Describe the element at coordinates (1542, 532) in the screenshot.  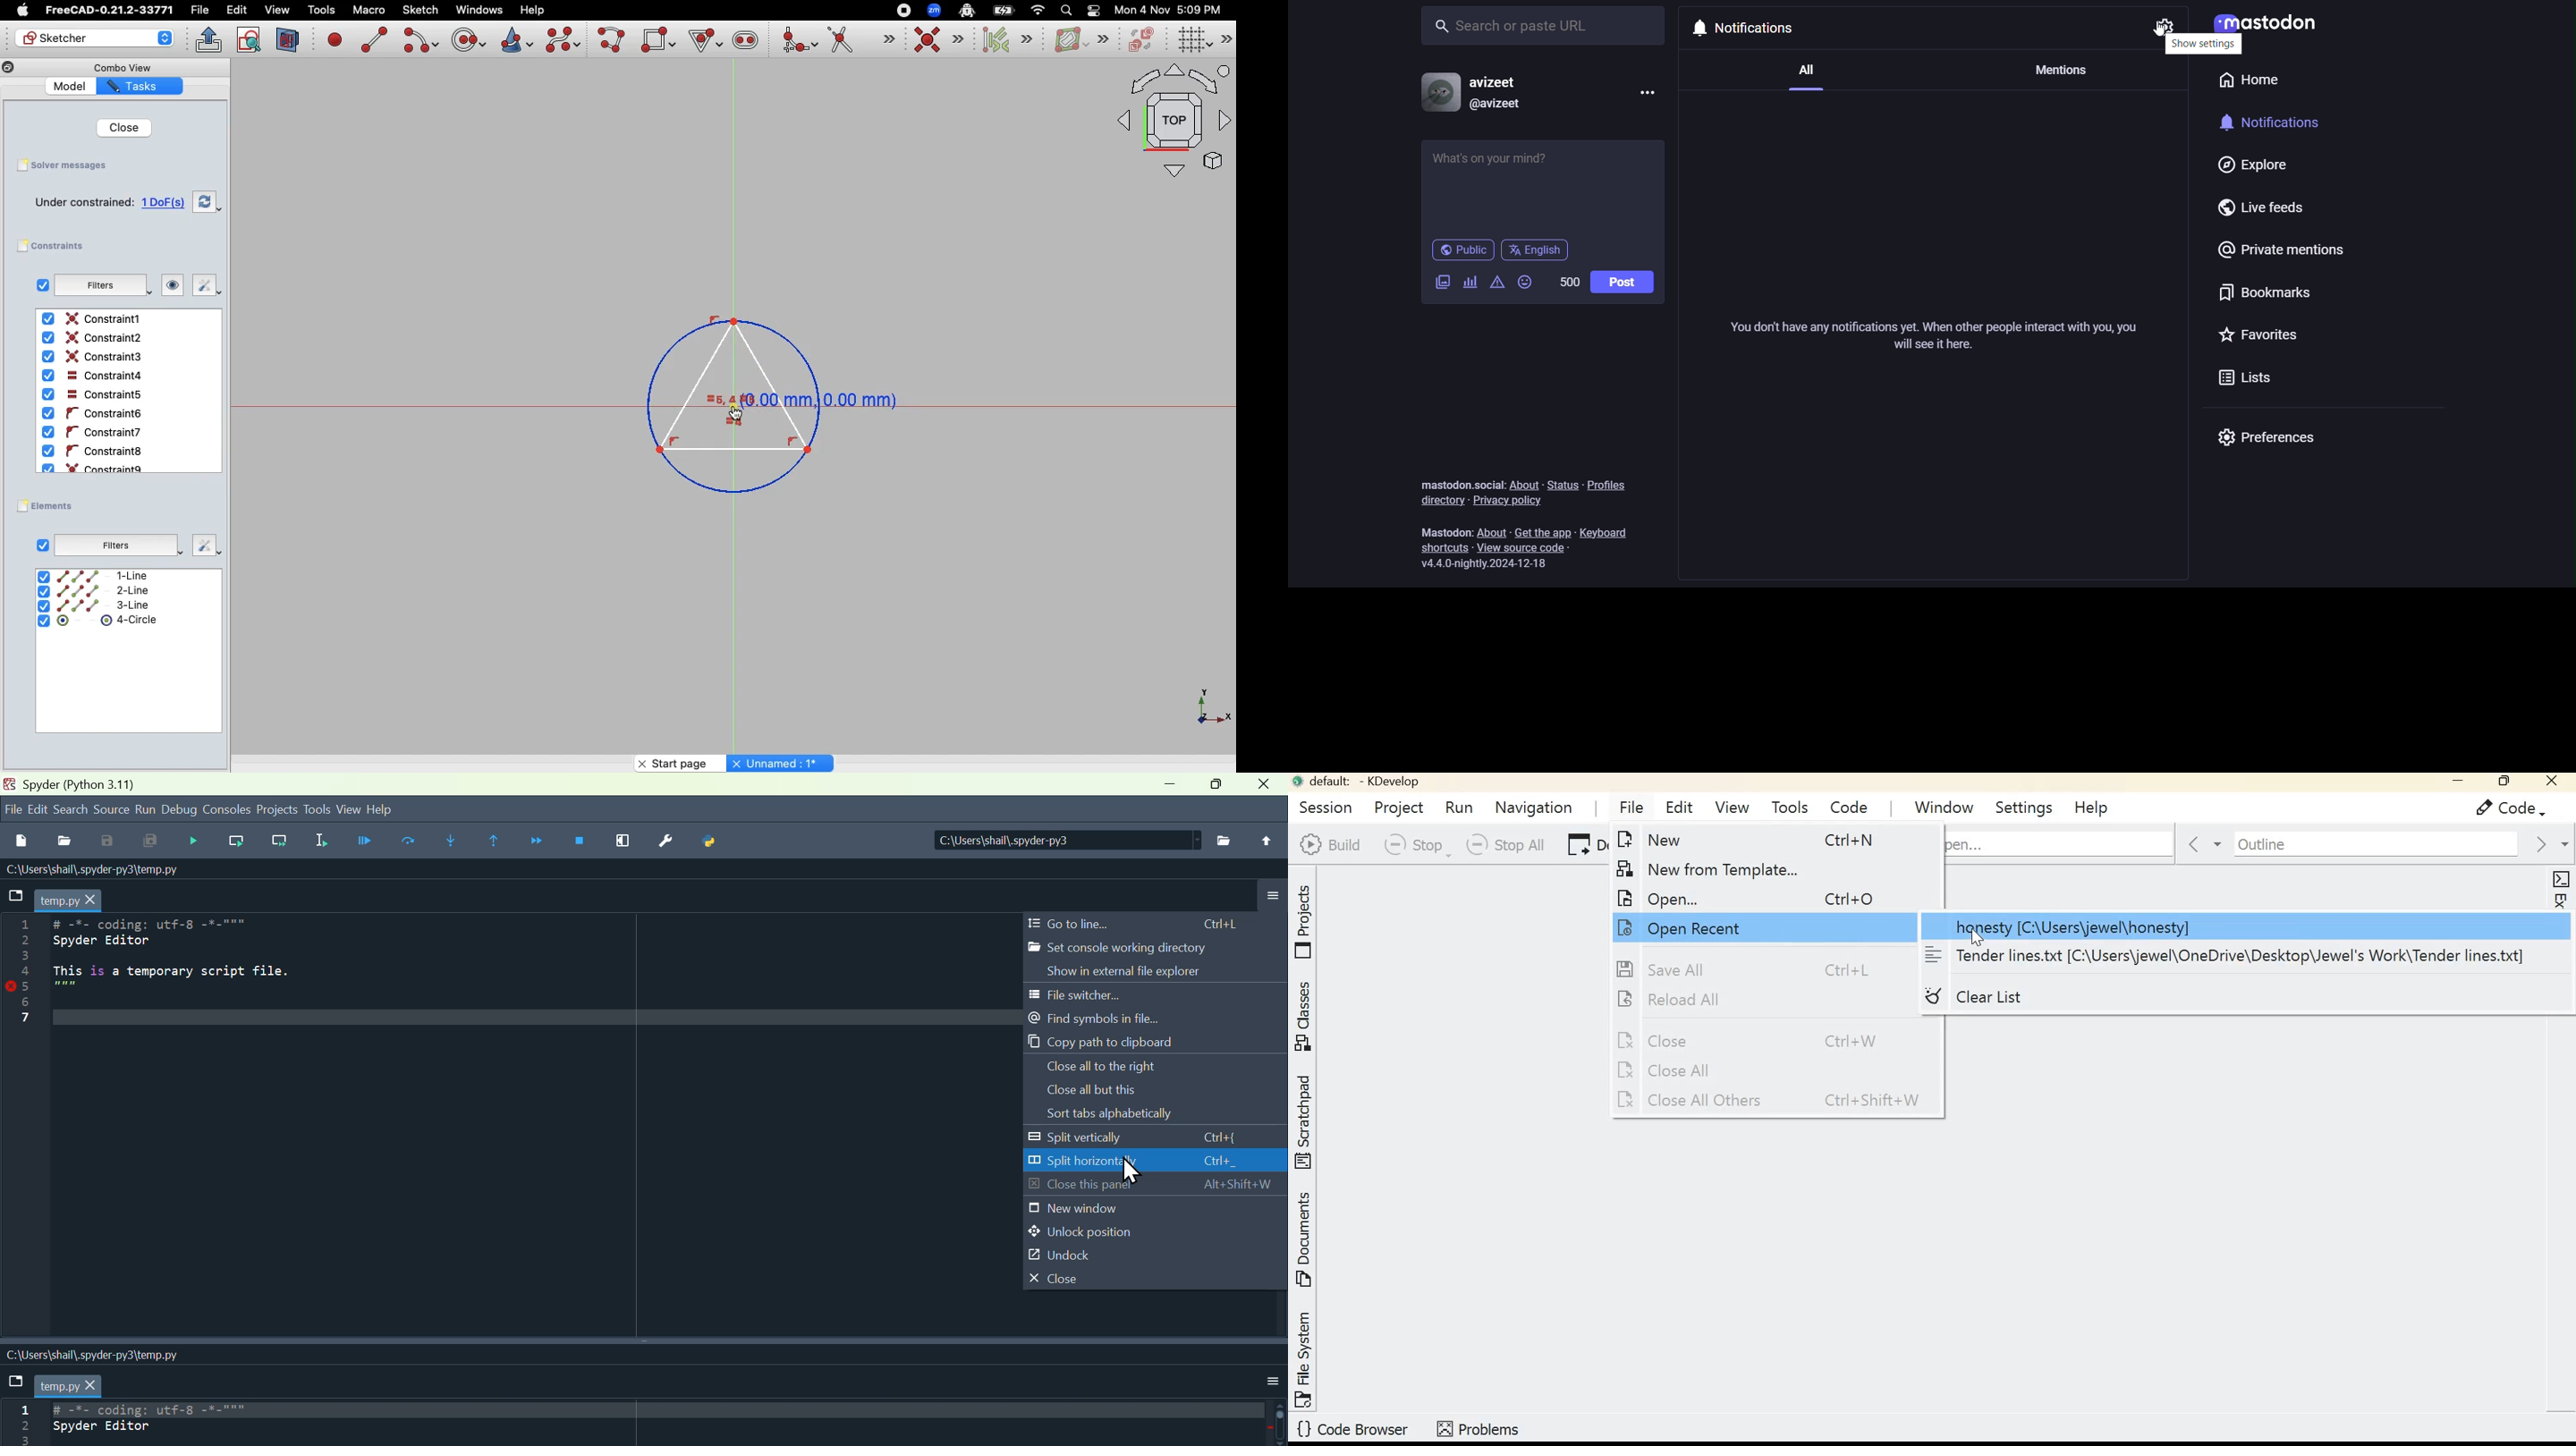
I see `get the app` at that location.